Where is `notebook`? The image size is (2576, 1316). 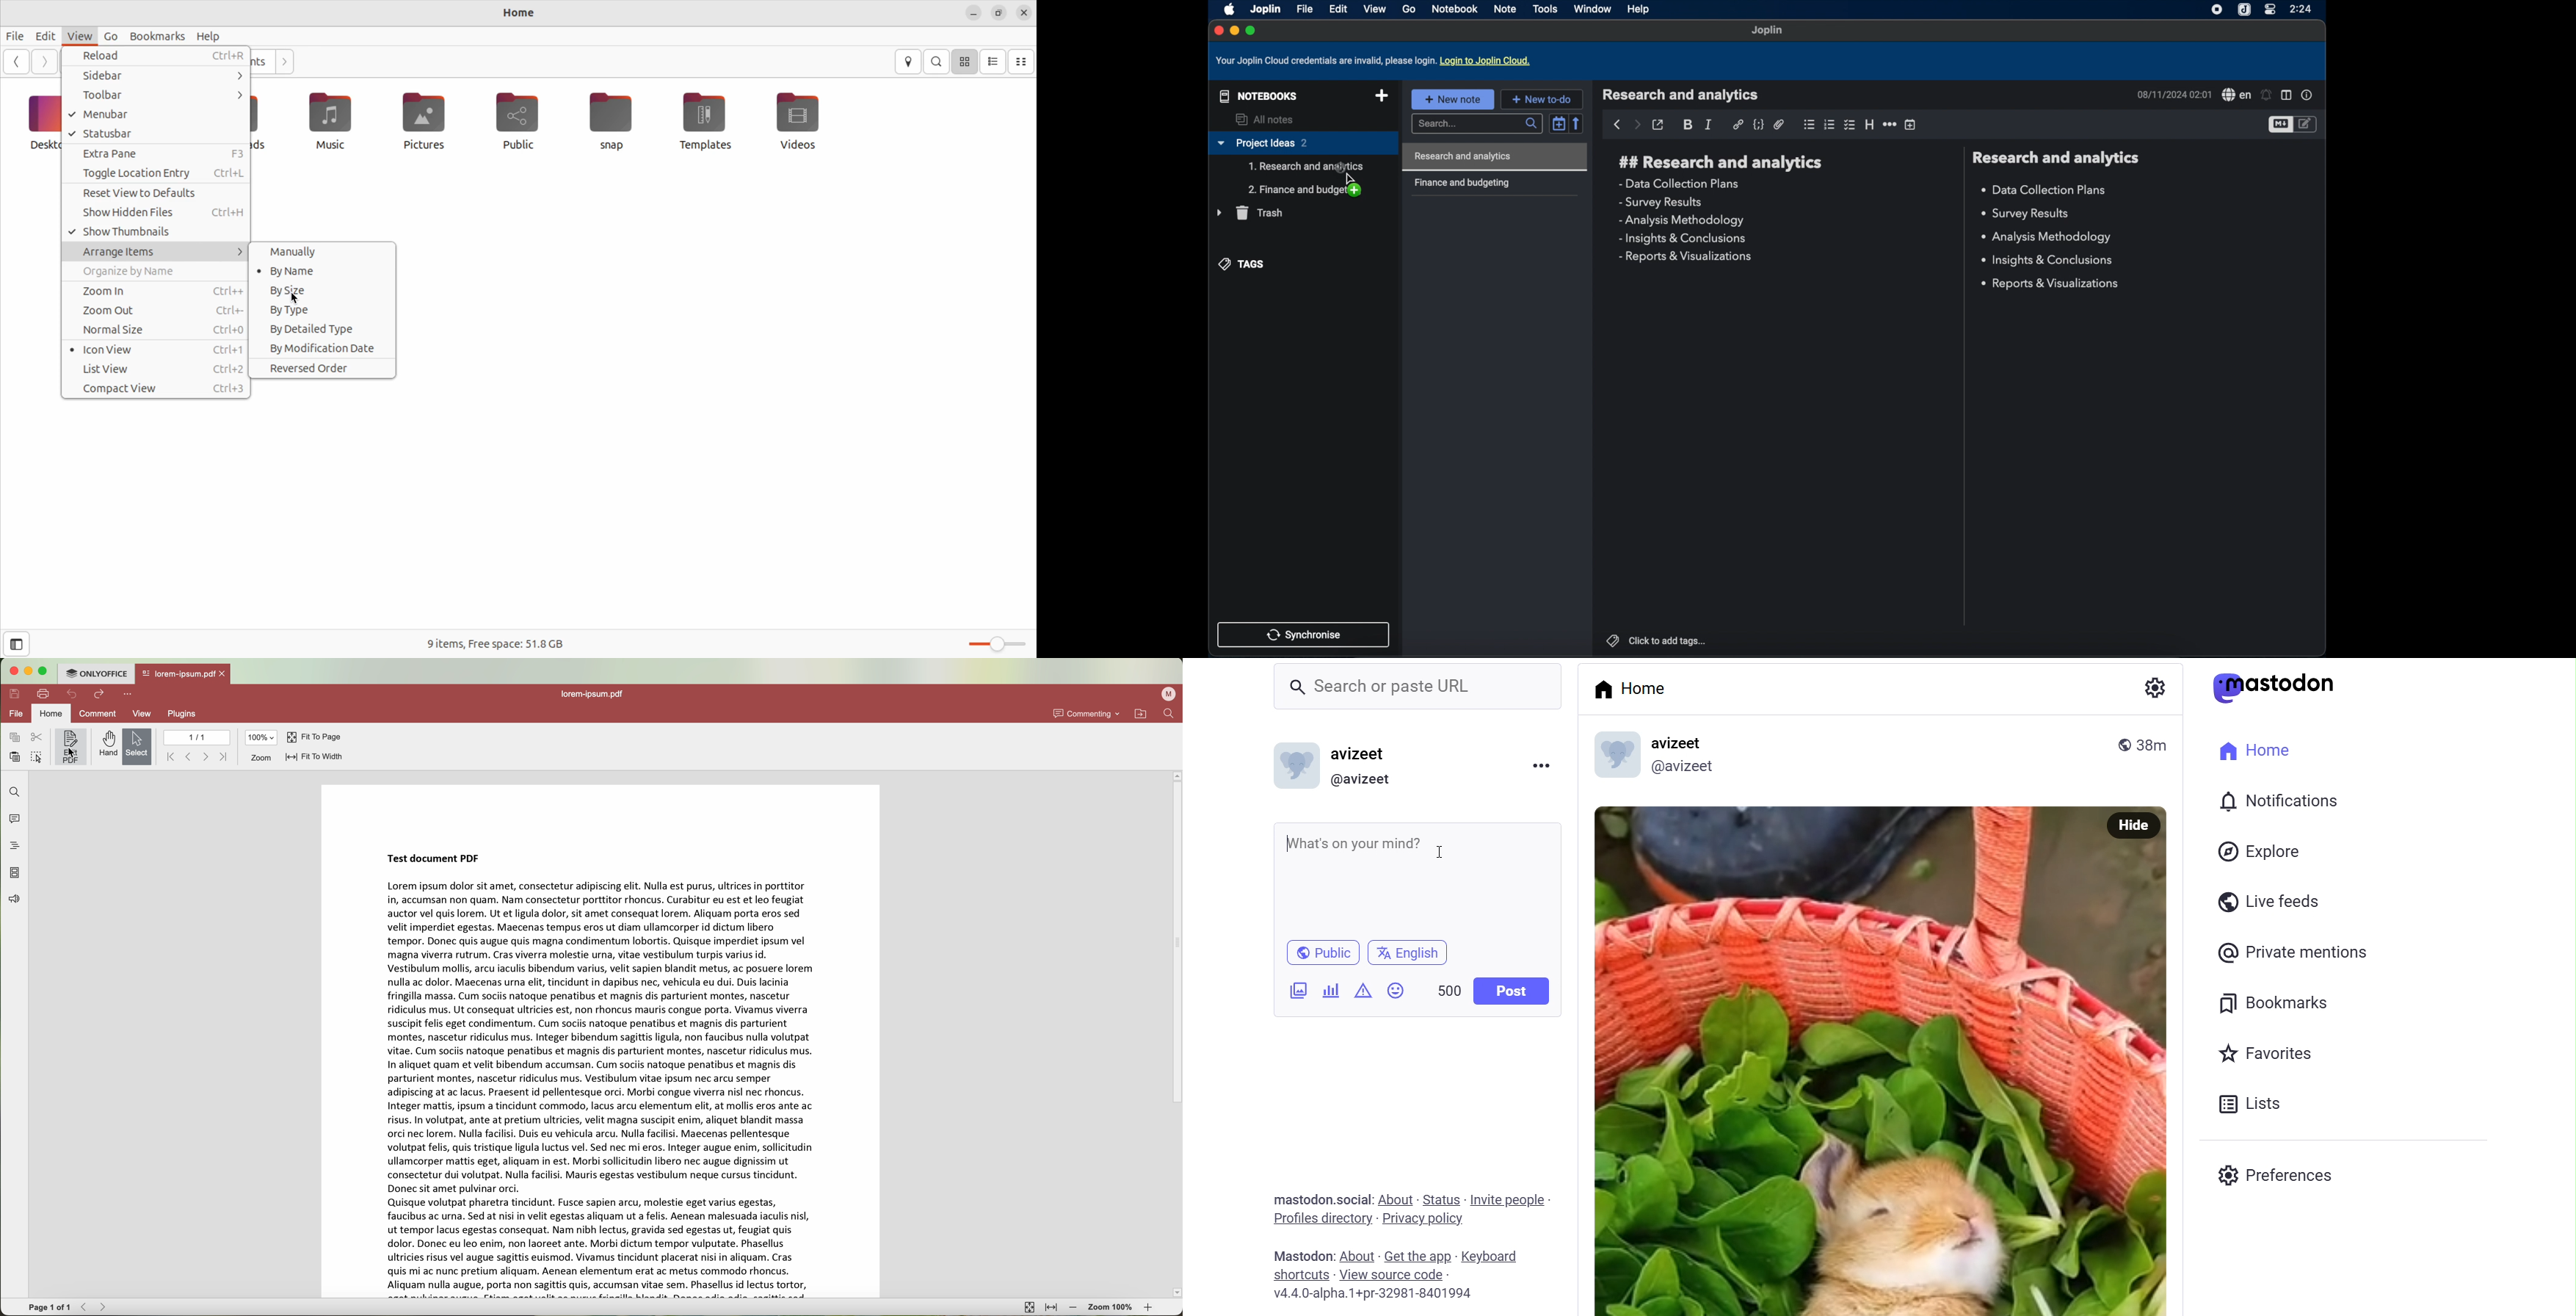 notebook is located at coordinates (1456, 9).